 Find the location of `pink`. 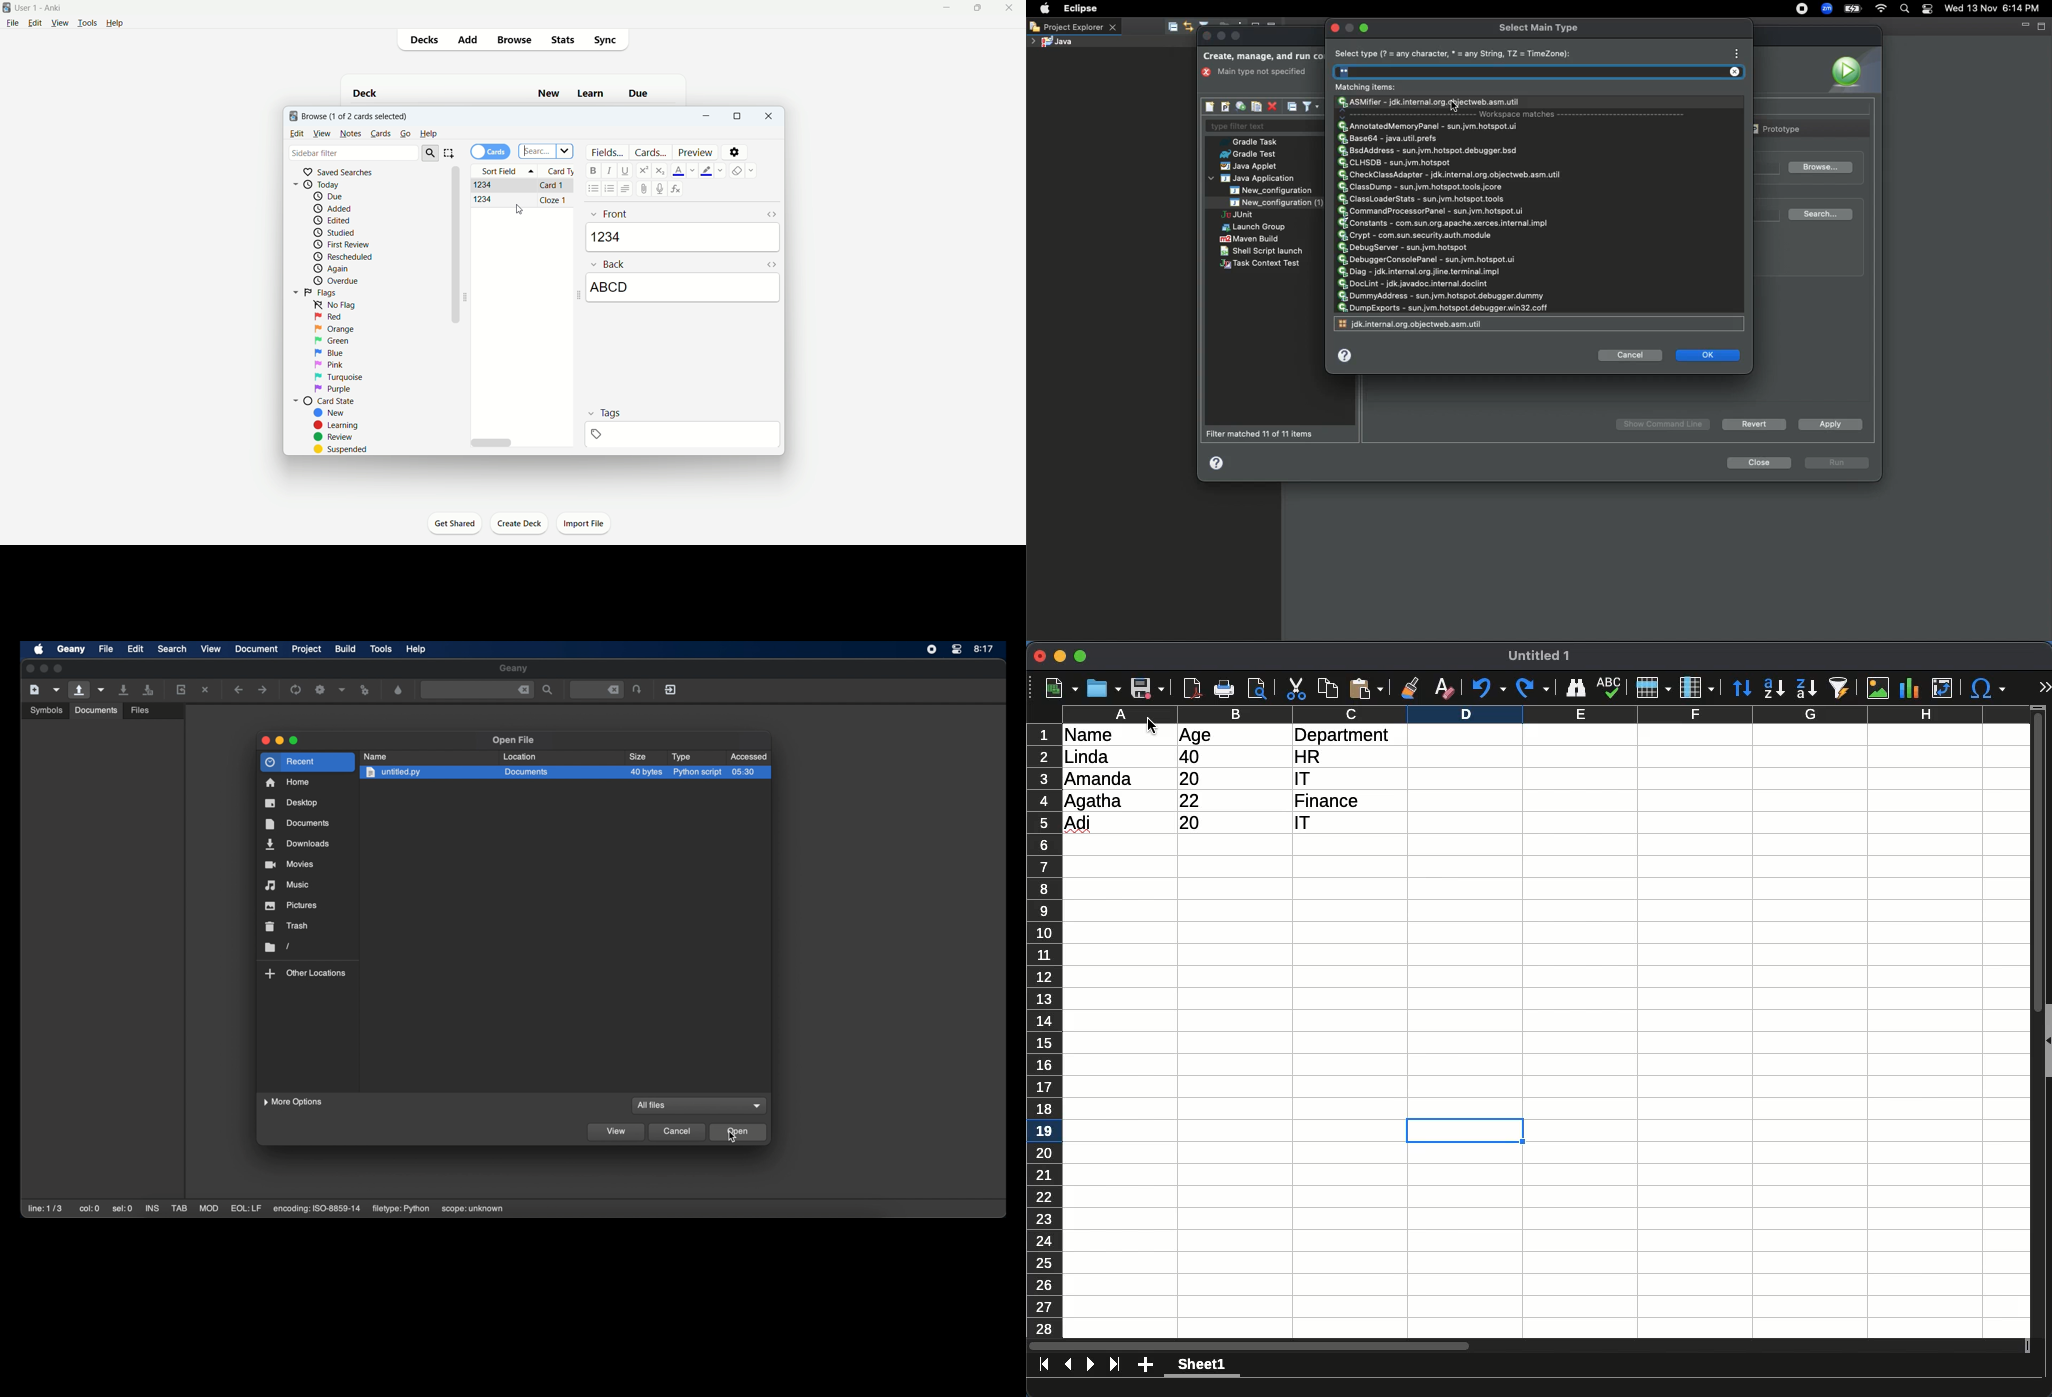

pink is located at coordinates (329, 364).